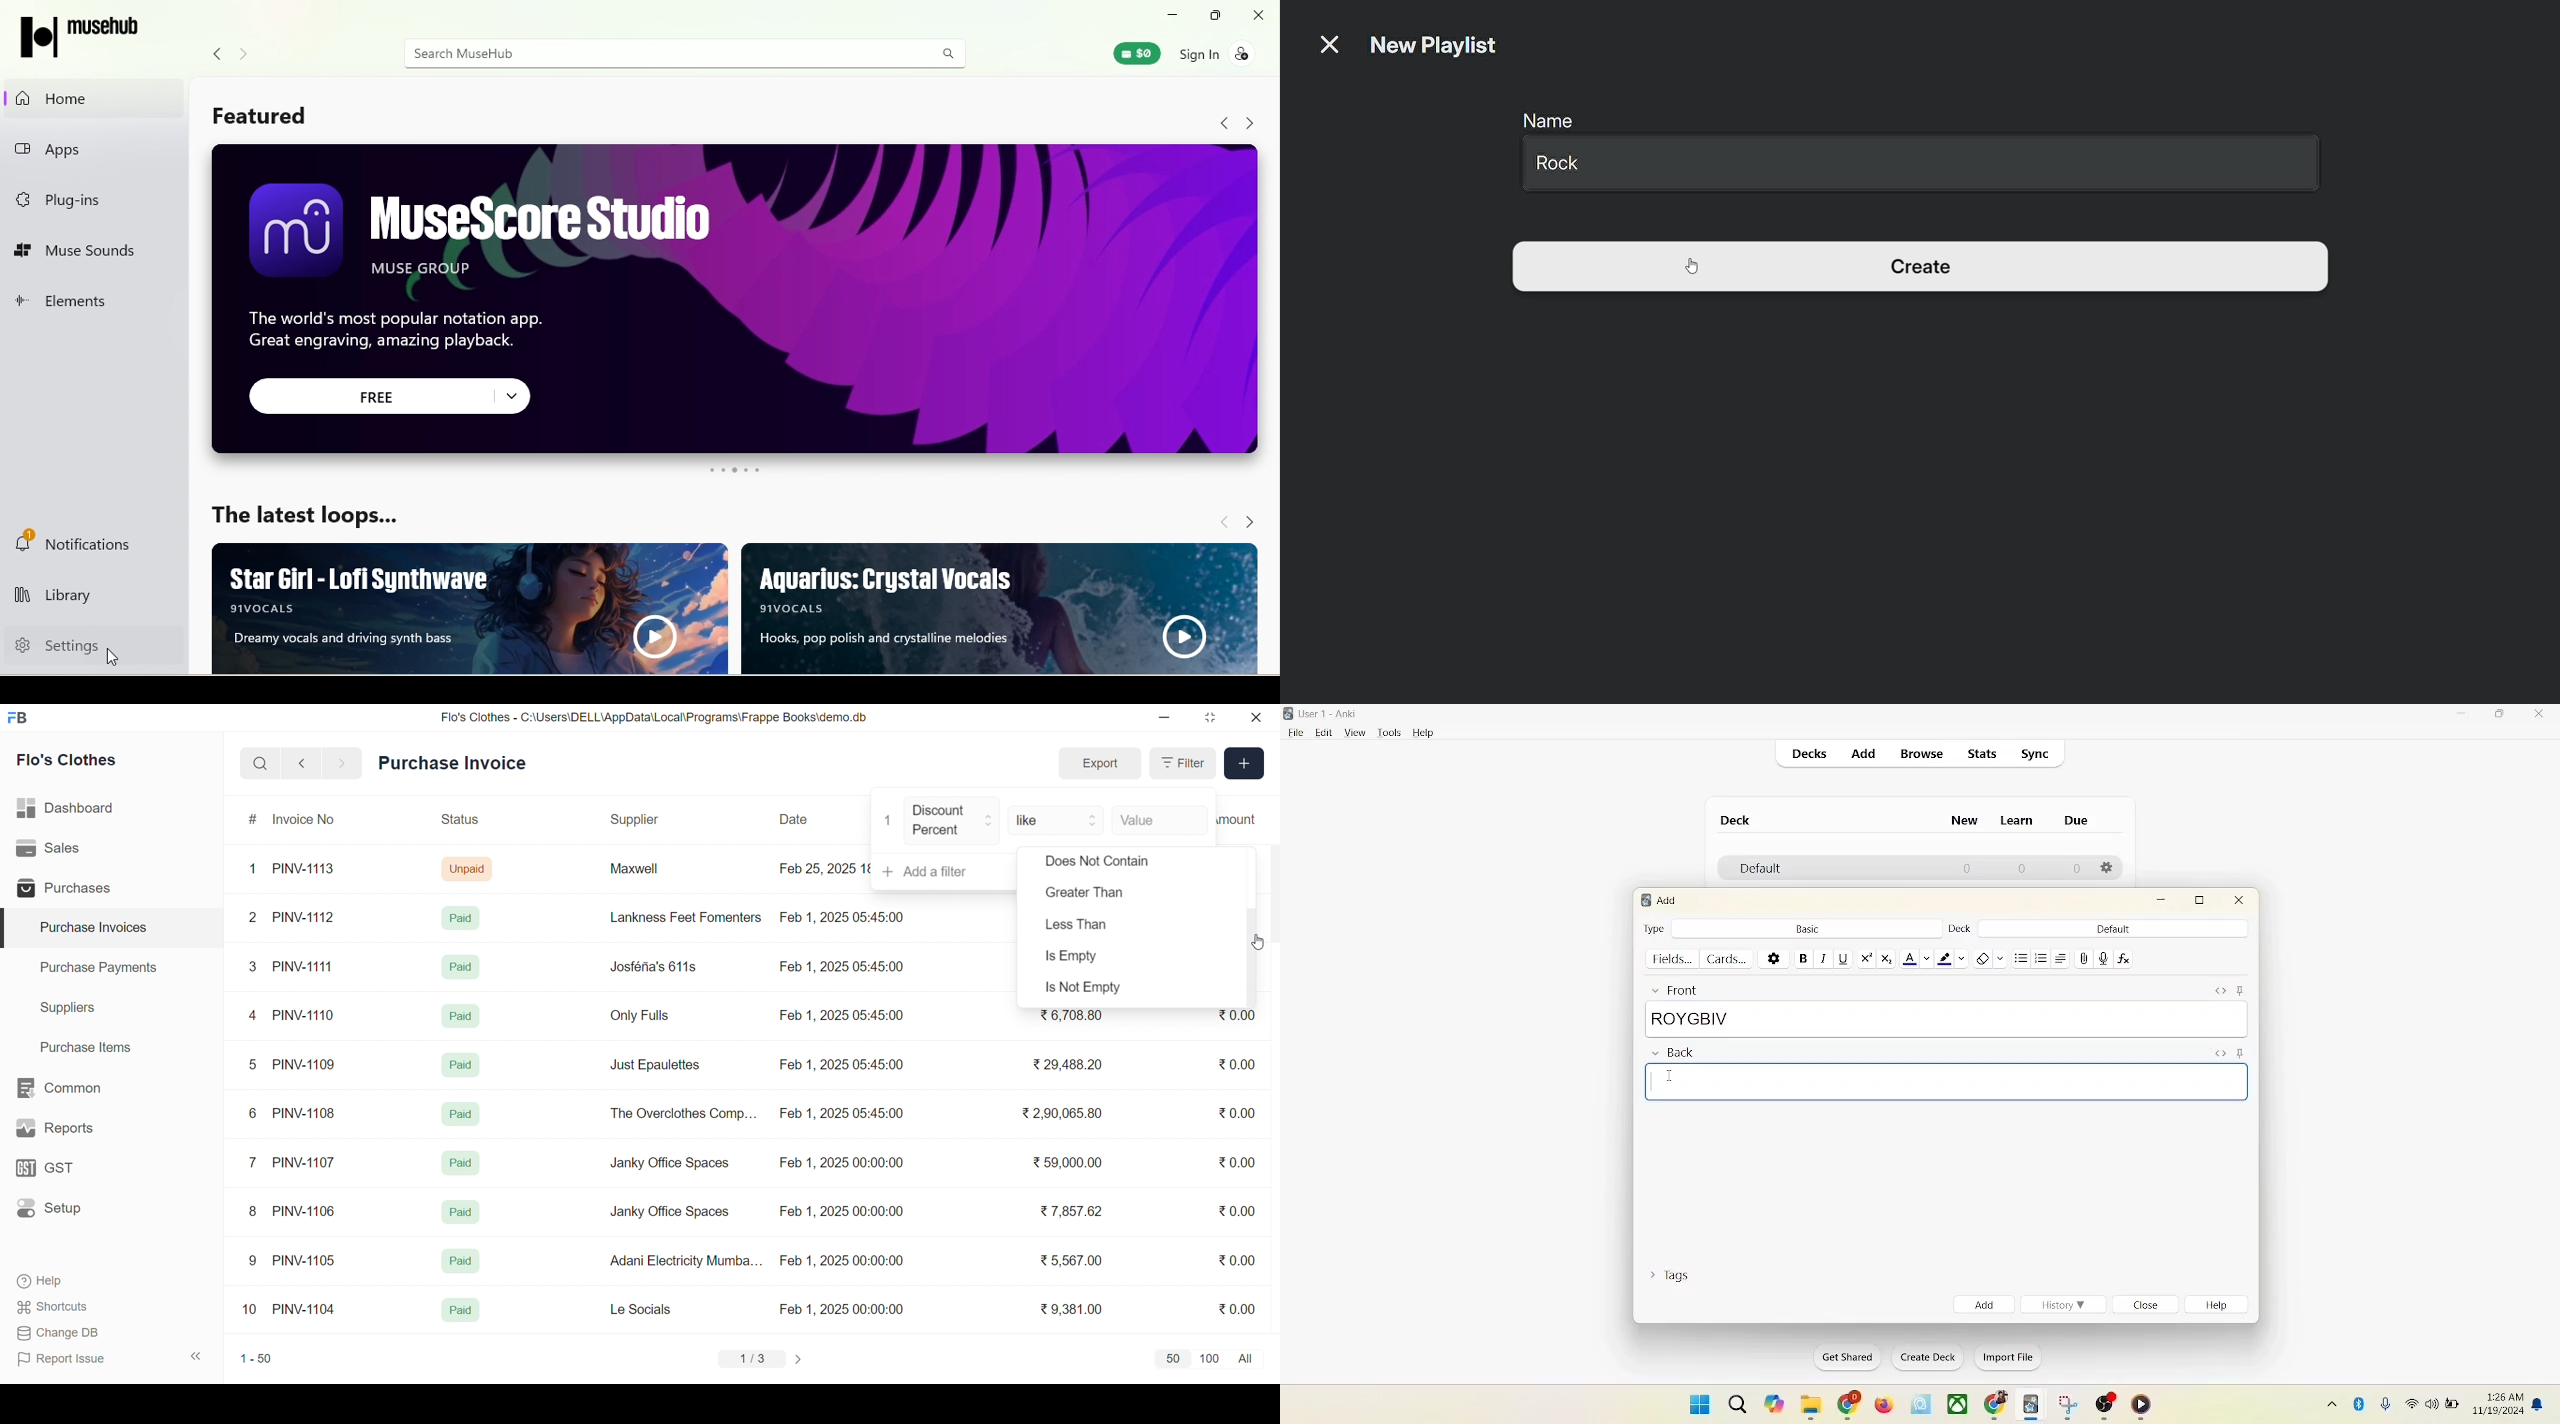 This screenshot has width=2576, height=1428. Describe the element at coordinates (1211, 16) in the screenshot. I see `Maximize` at that location.